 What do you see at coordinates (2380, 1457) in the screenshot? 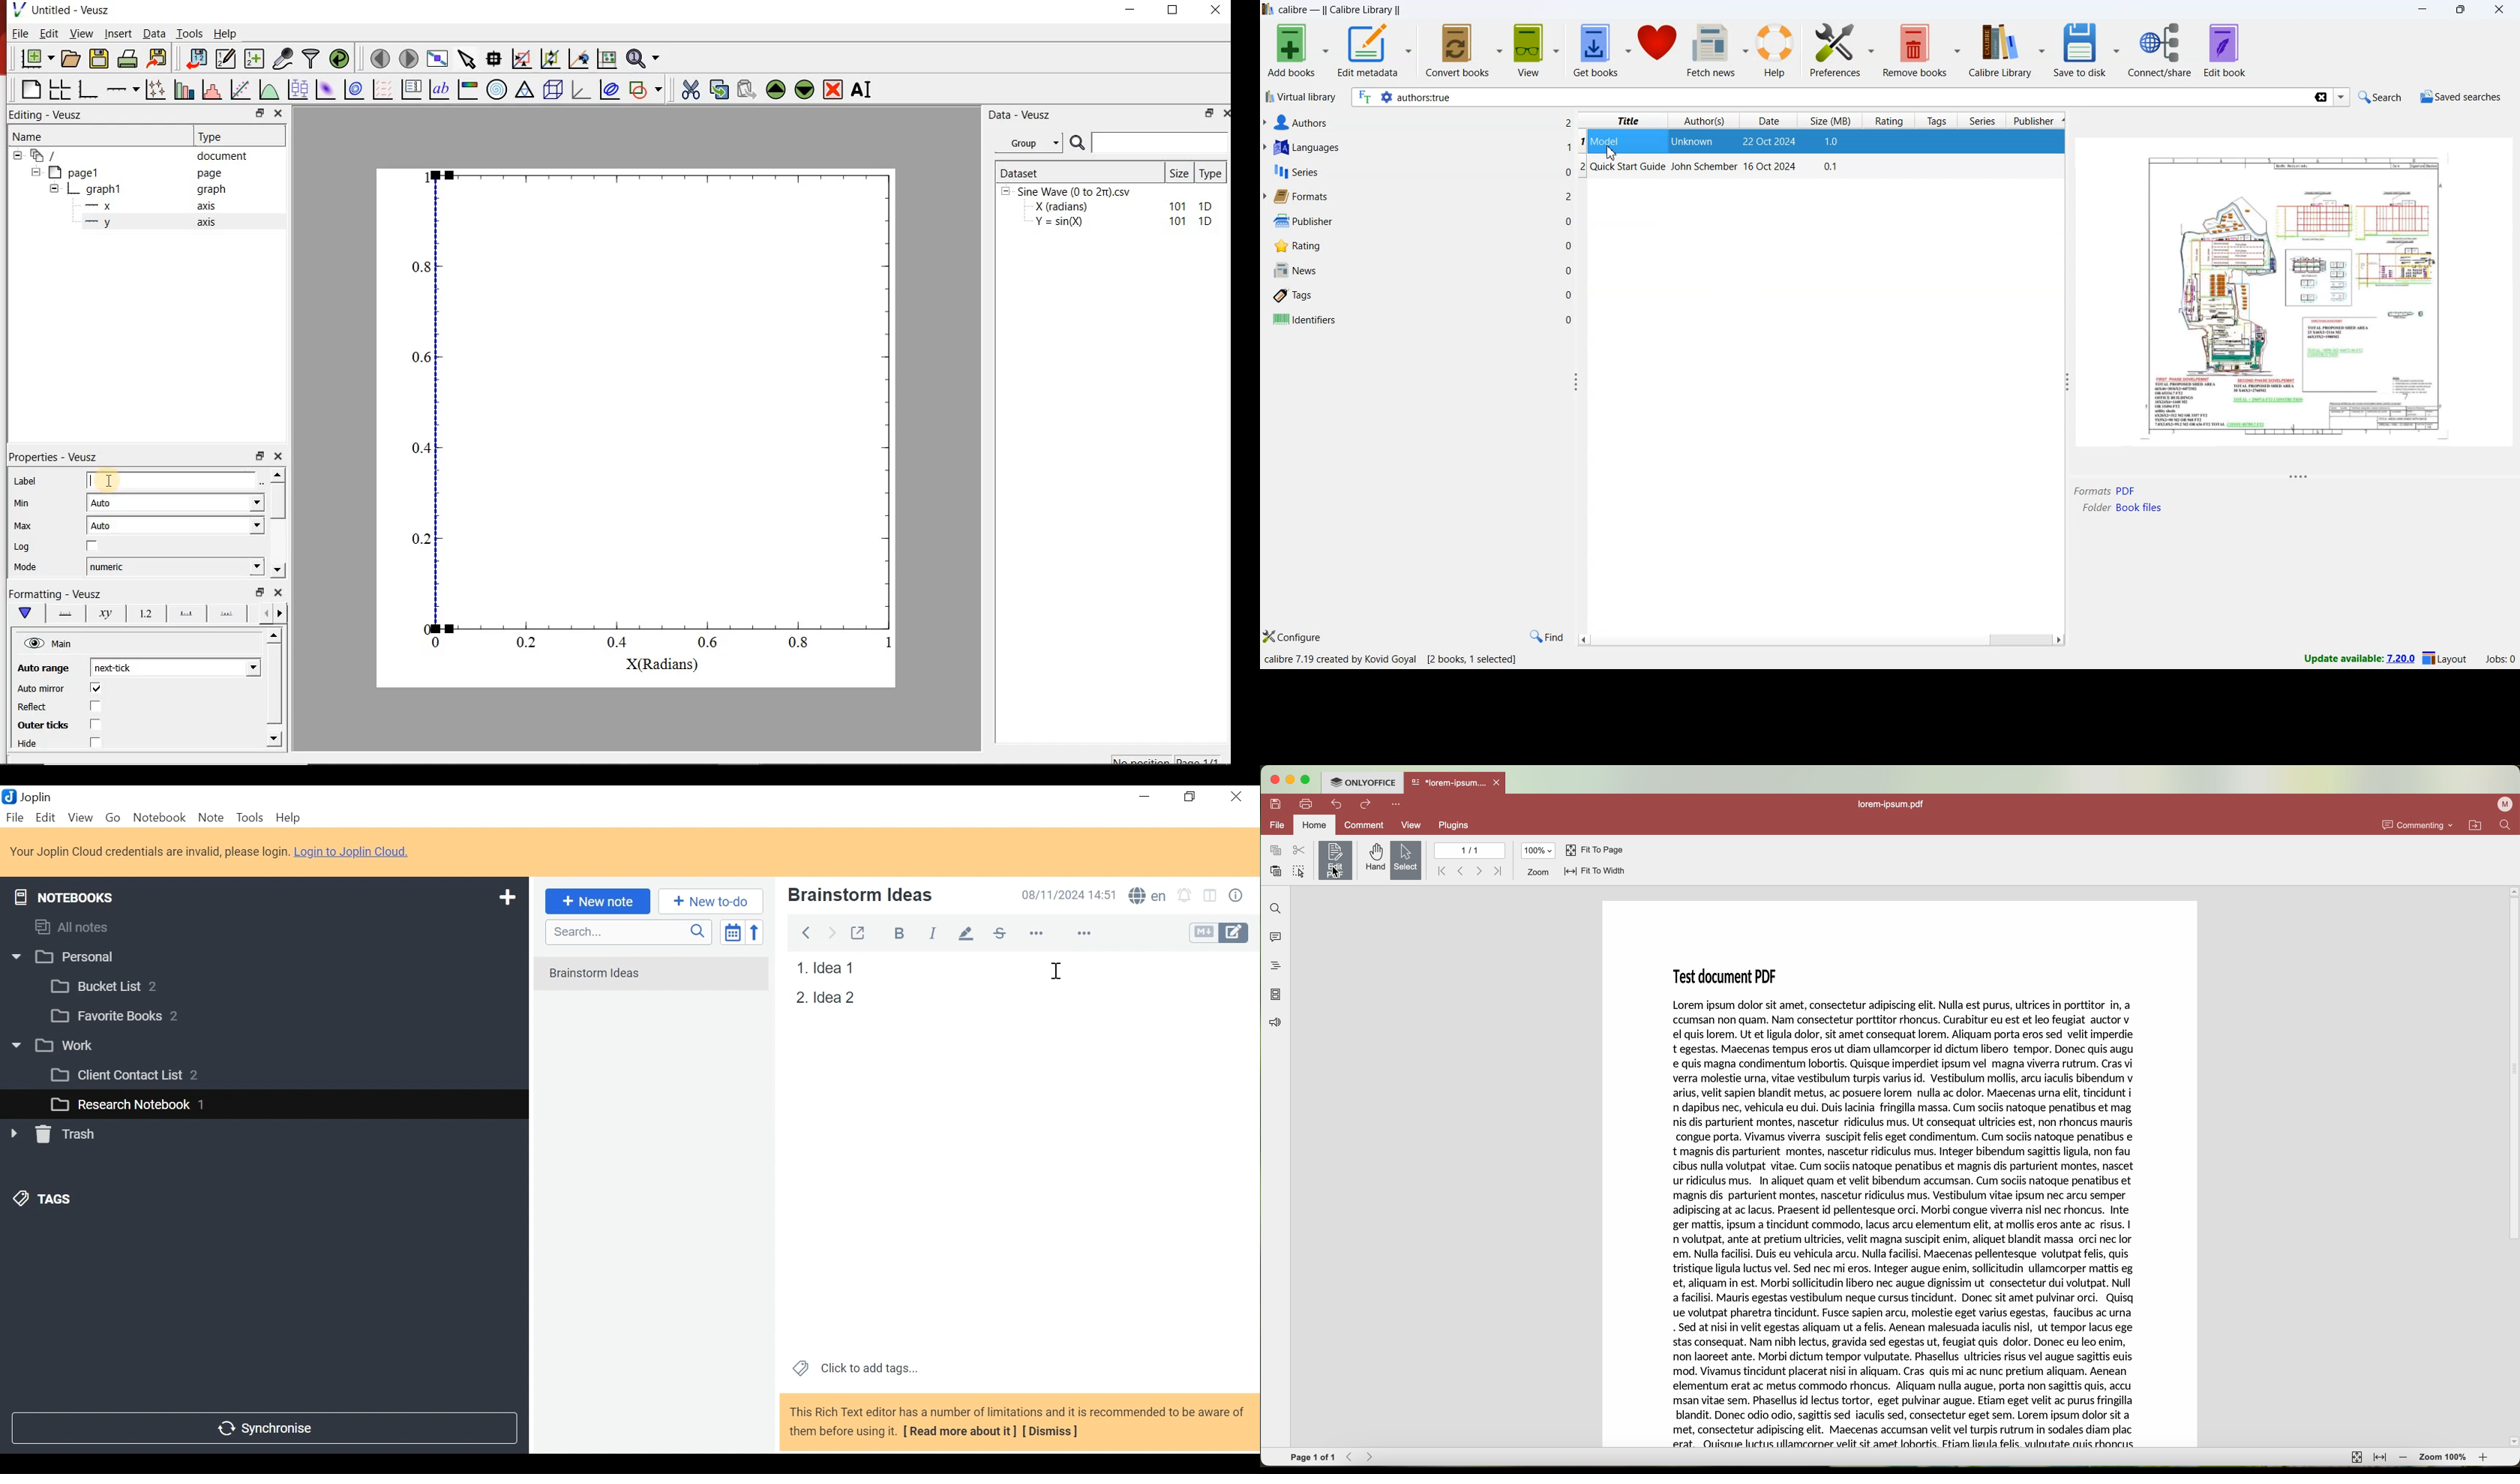
I see `fit to width` at bounding box center [2380, 1457].